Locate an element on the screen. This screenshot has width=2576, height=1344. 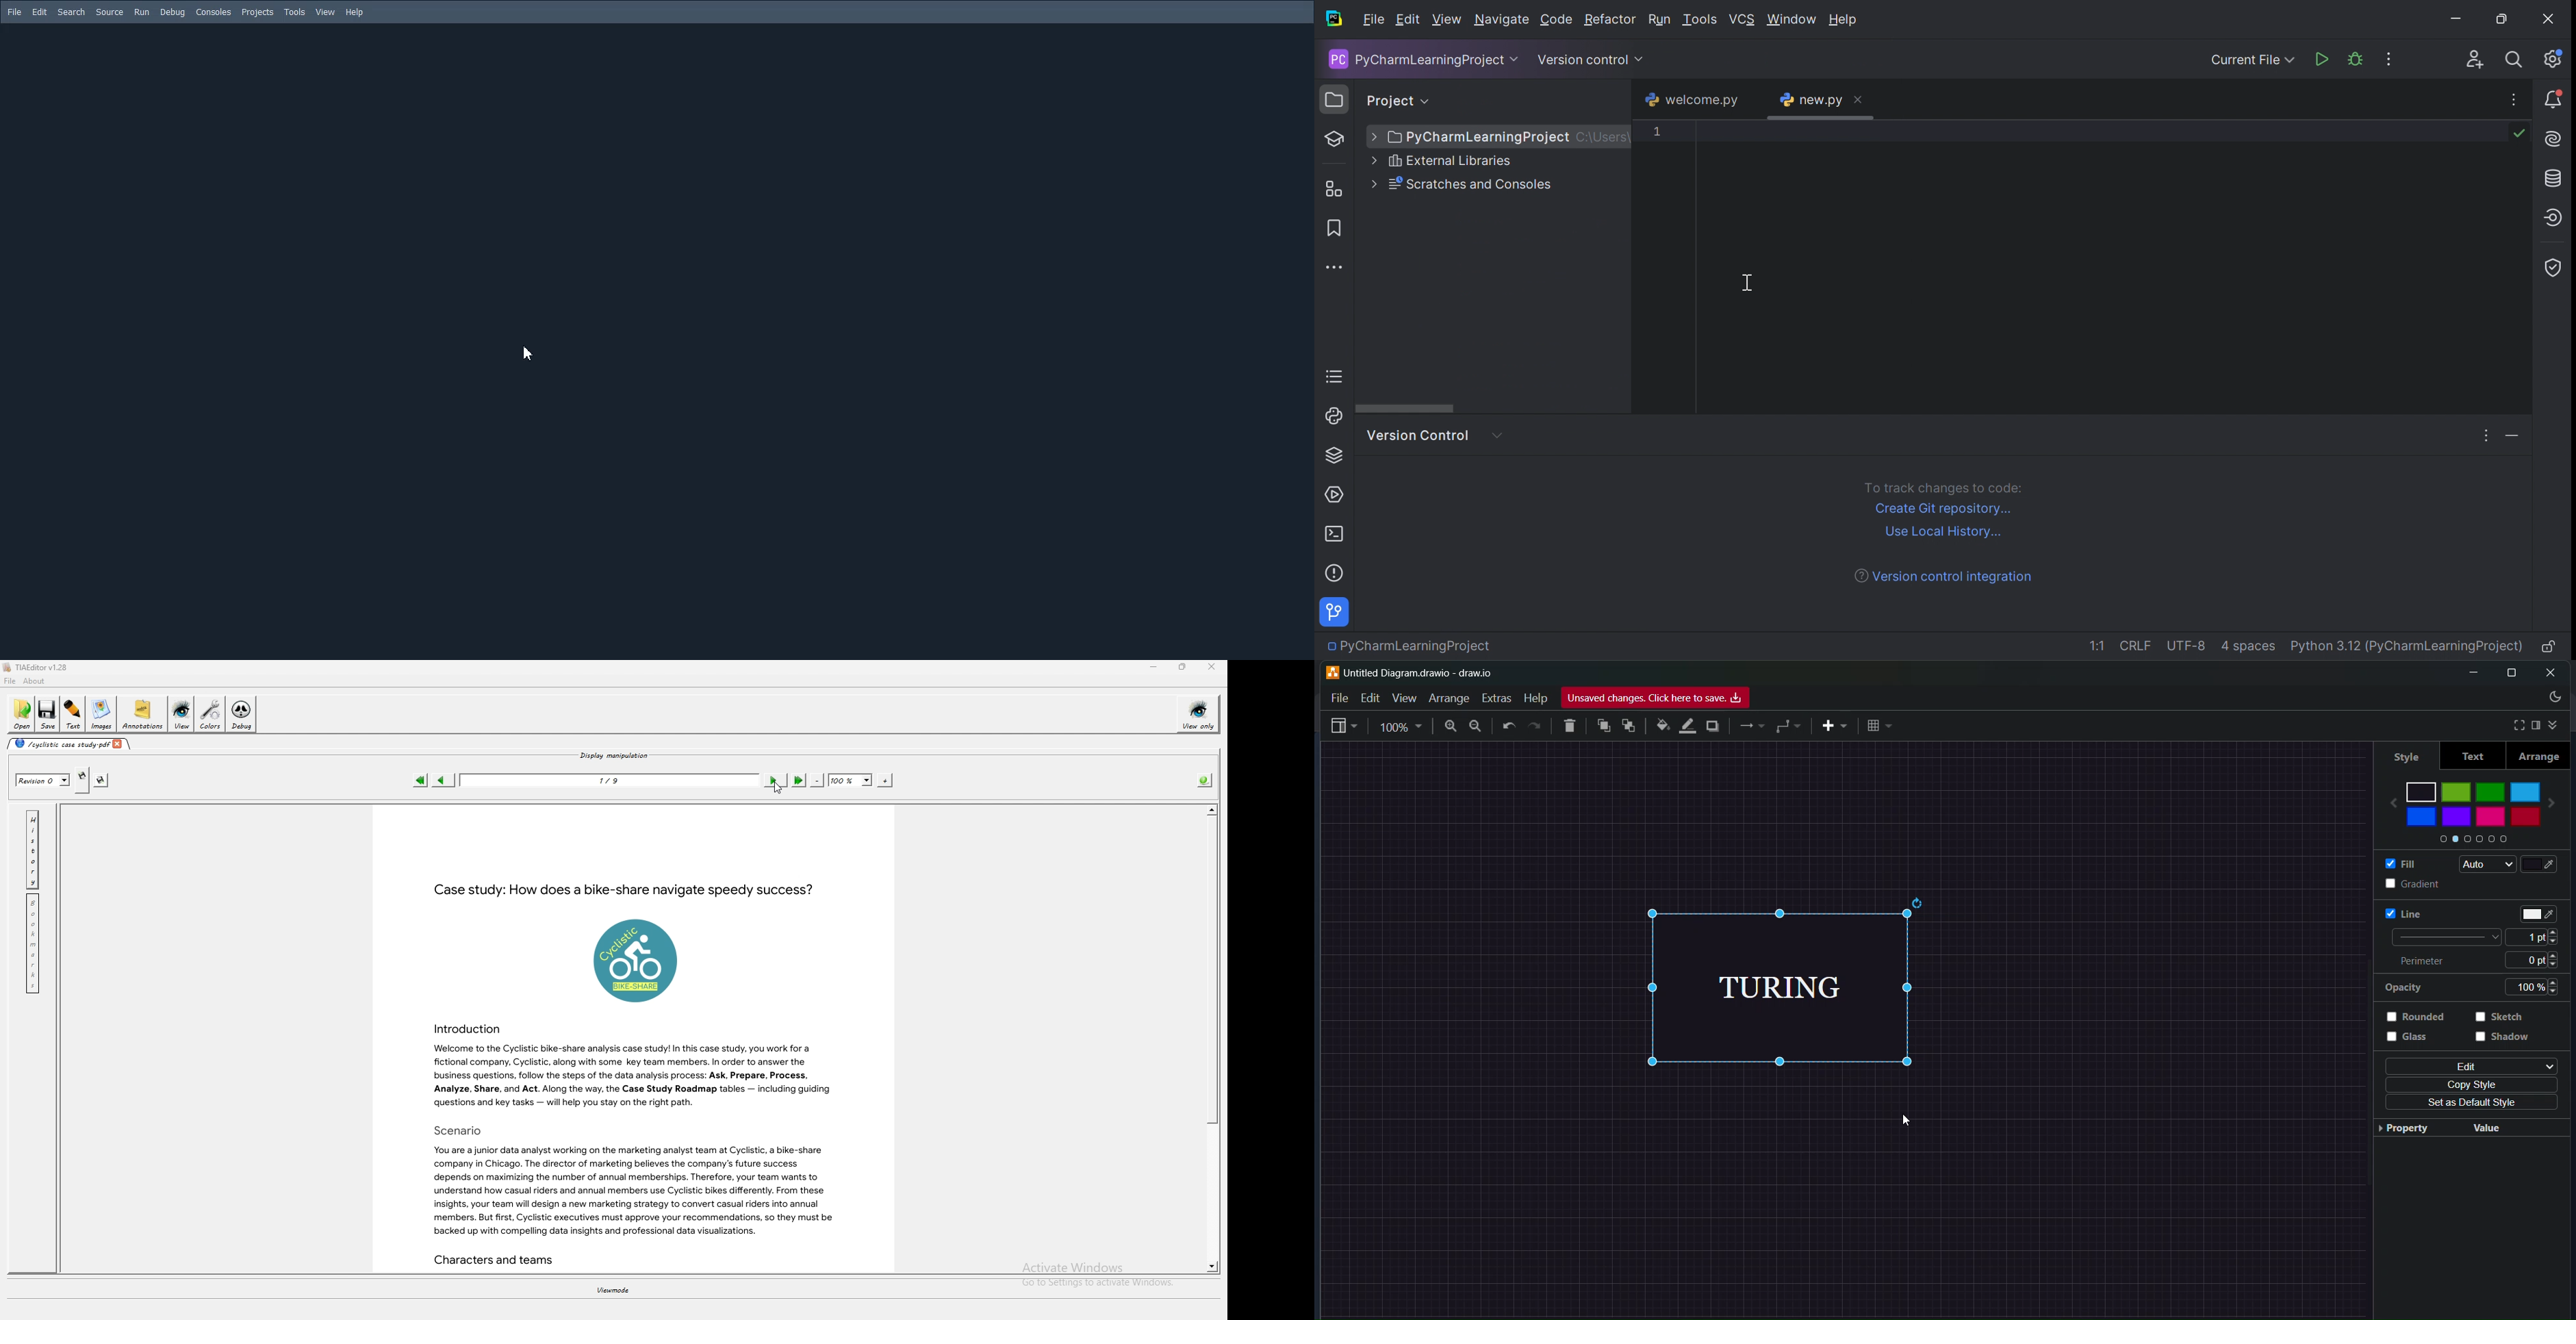
More tool windows is located at coordinates (1333, 267).